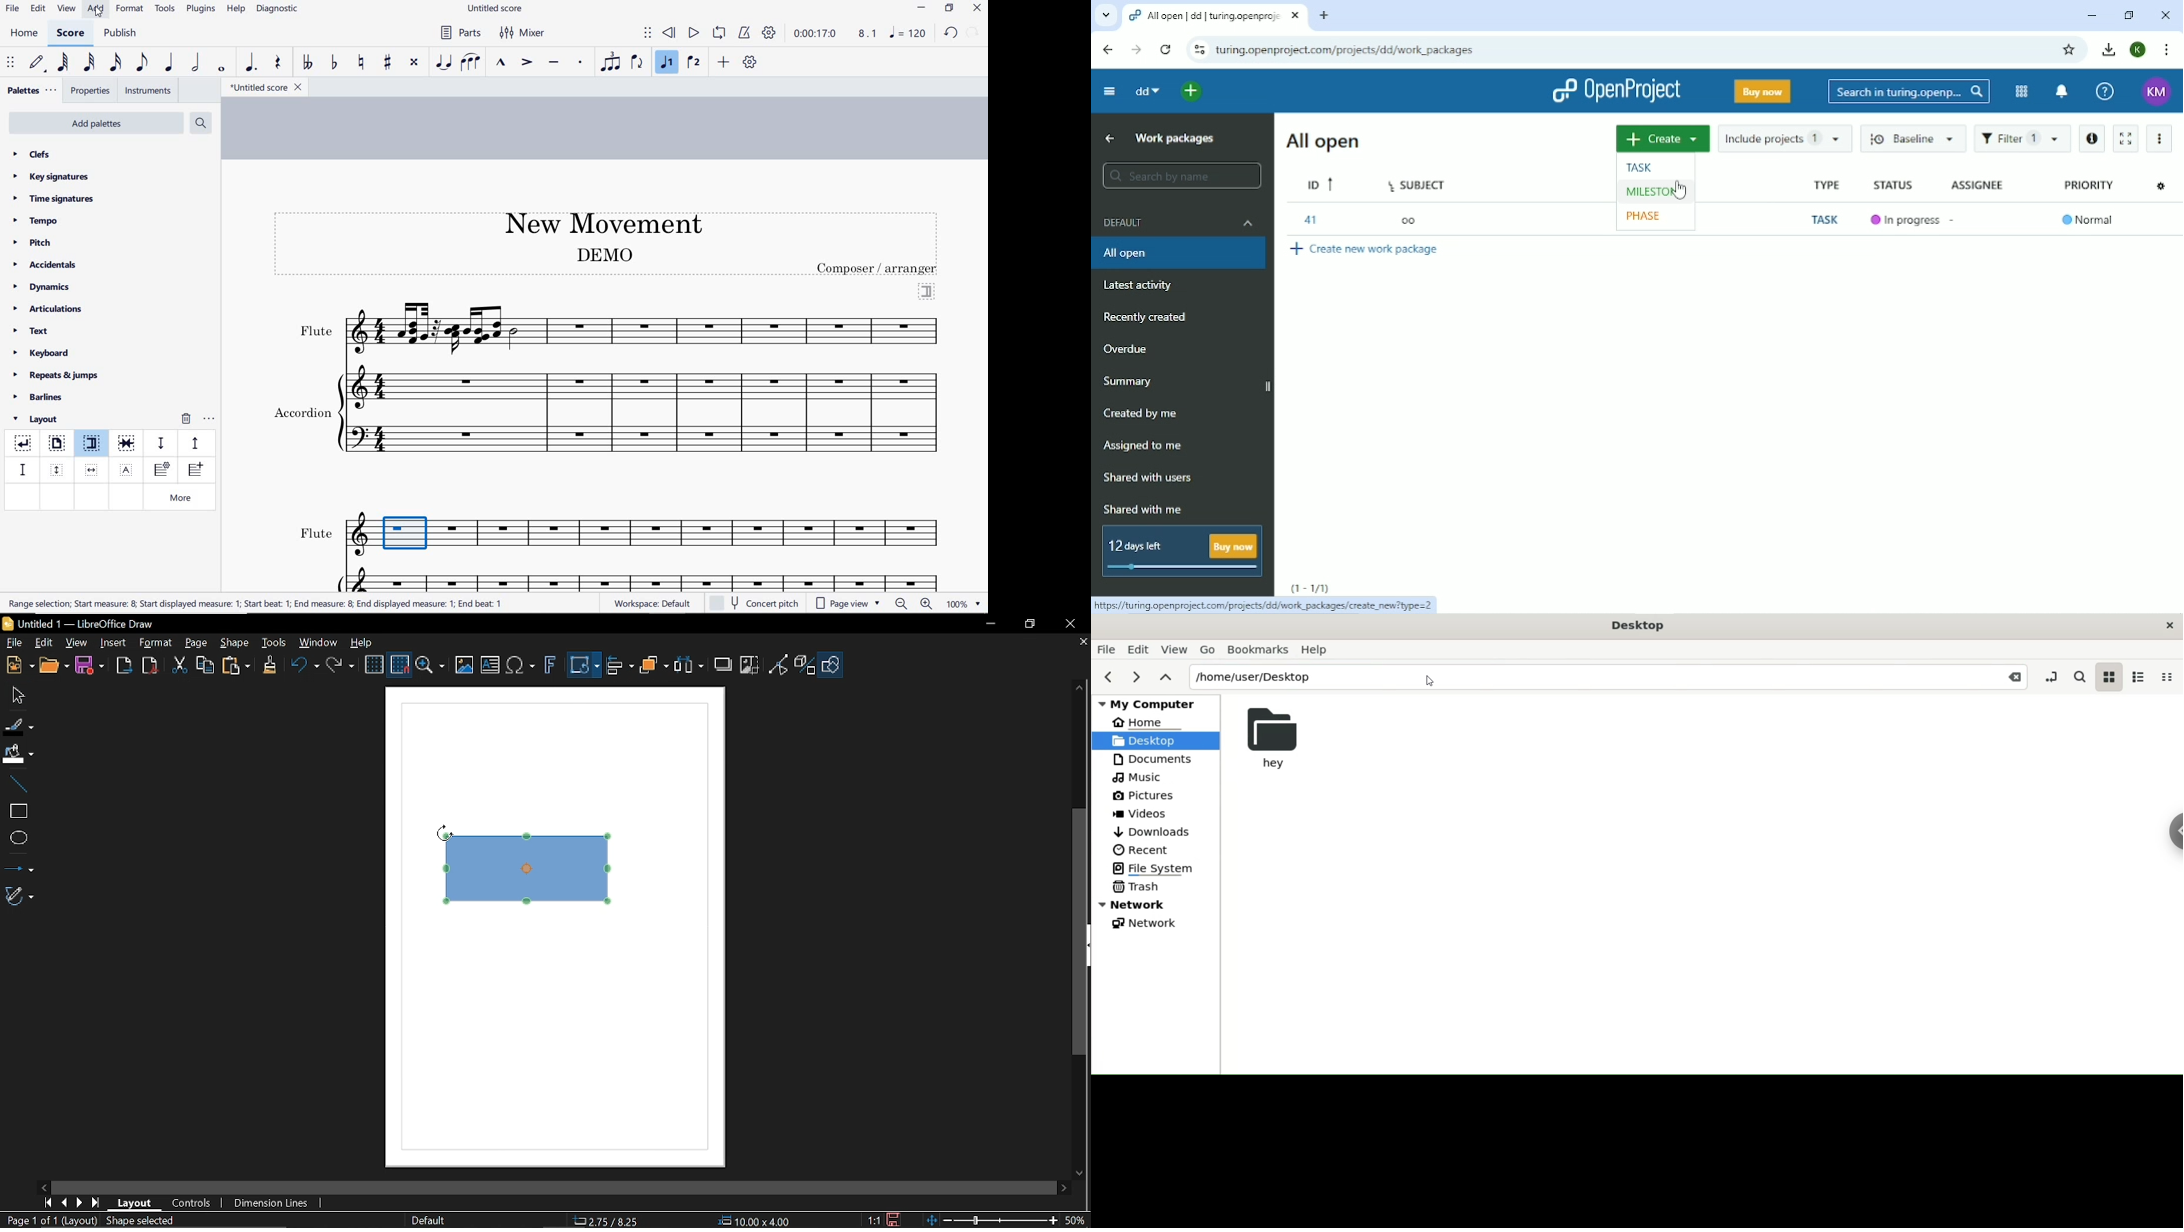 This screenshot has height=1232, width=2184. What do you see at coordinates (12, 63) in the screenshot?
I see `select to move` at bounding box center [12, 63].